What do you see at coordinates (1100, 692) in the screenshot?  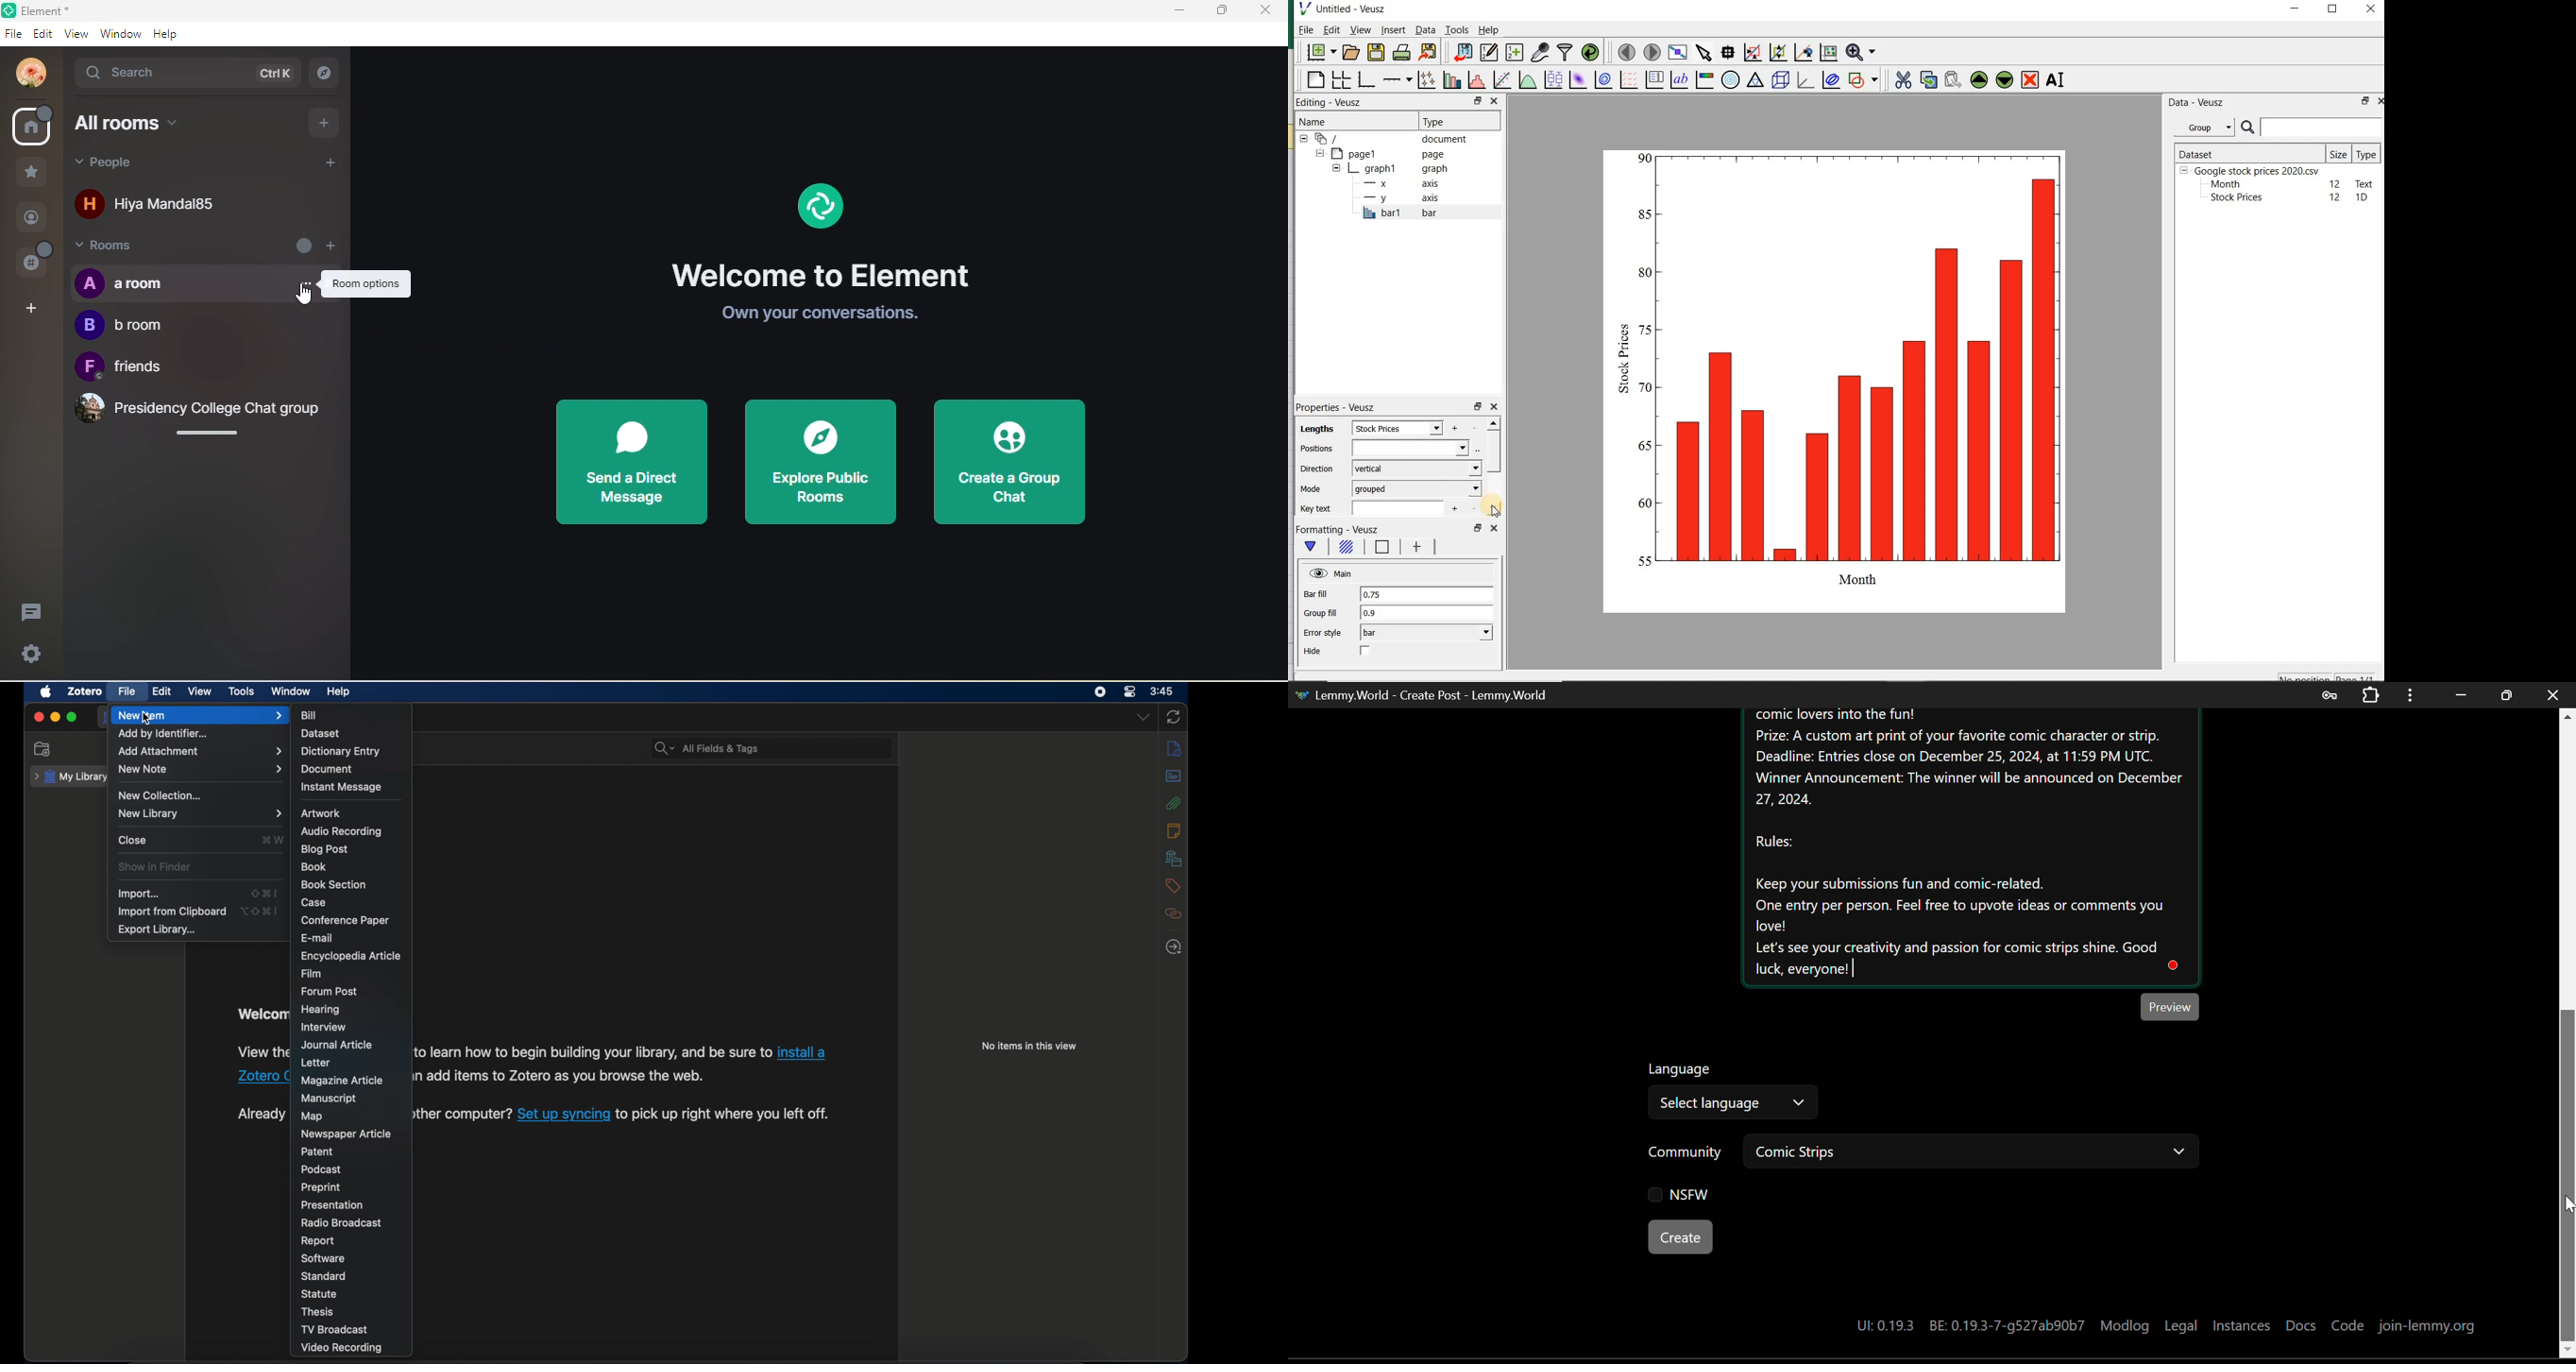 I see `screen recorder` at bounding box center [1100, 692].